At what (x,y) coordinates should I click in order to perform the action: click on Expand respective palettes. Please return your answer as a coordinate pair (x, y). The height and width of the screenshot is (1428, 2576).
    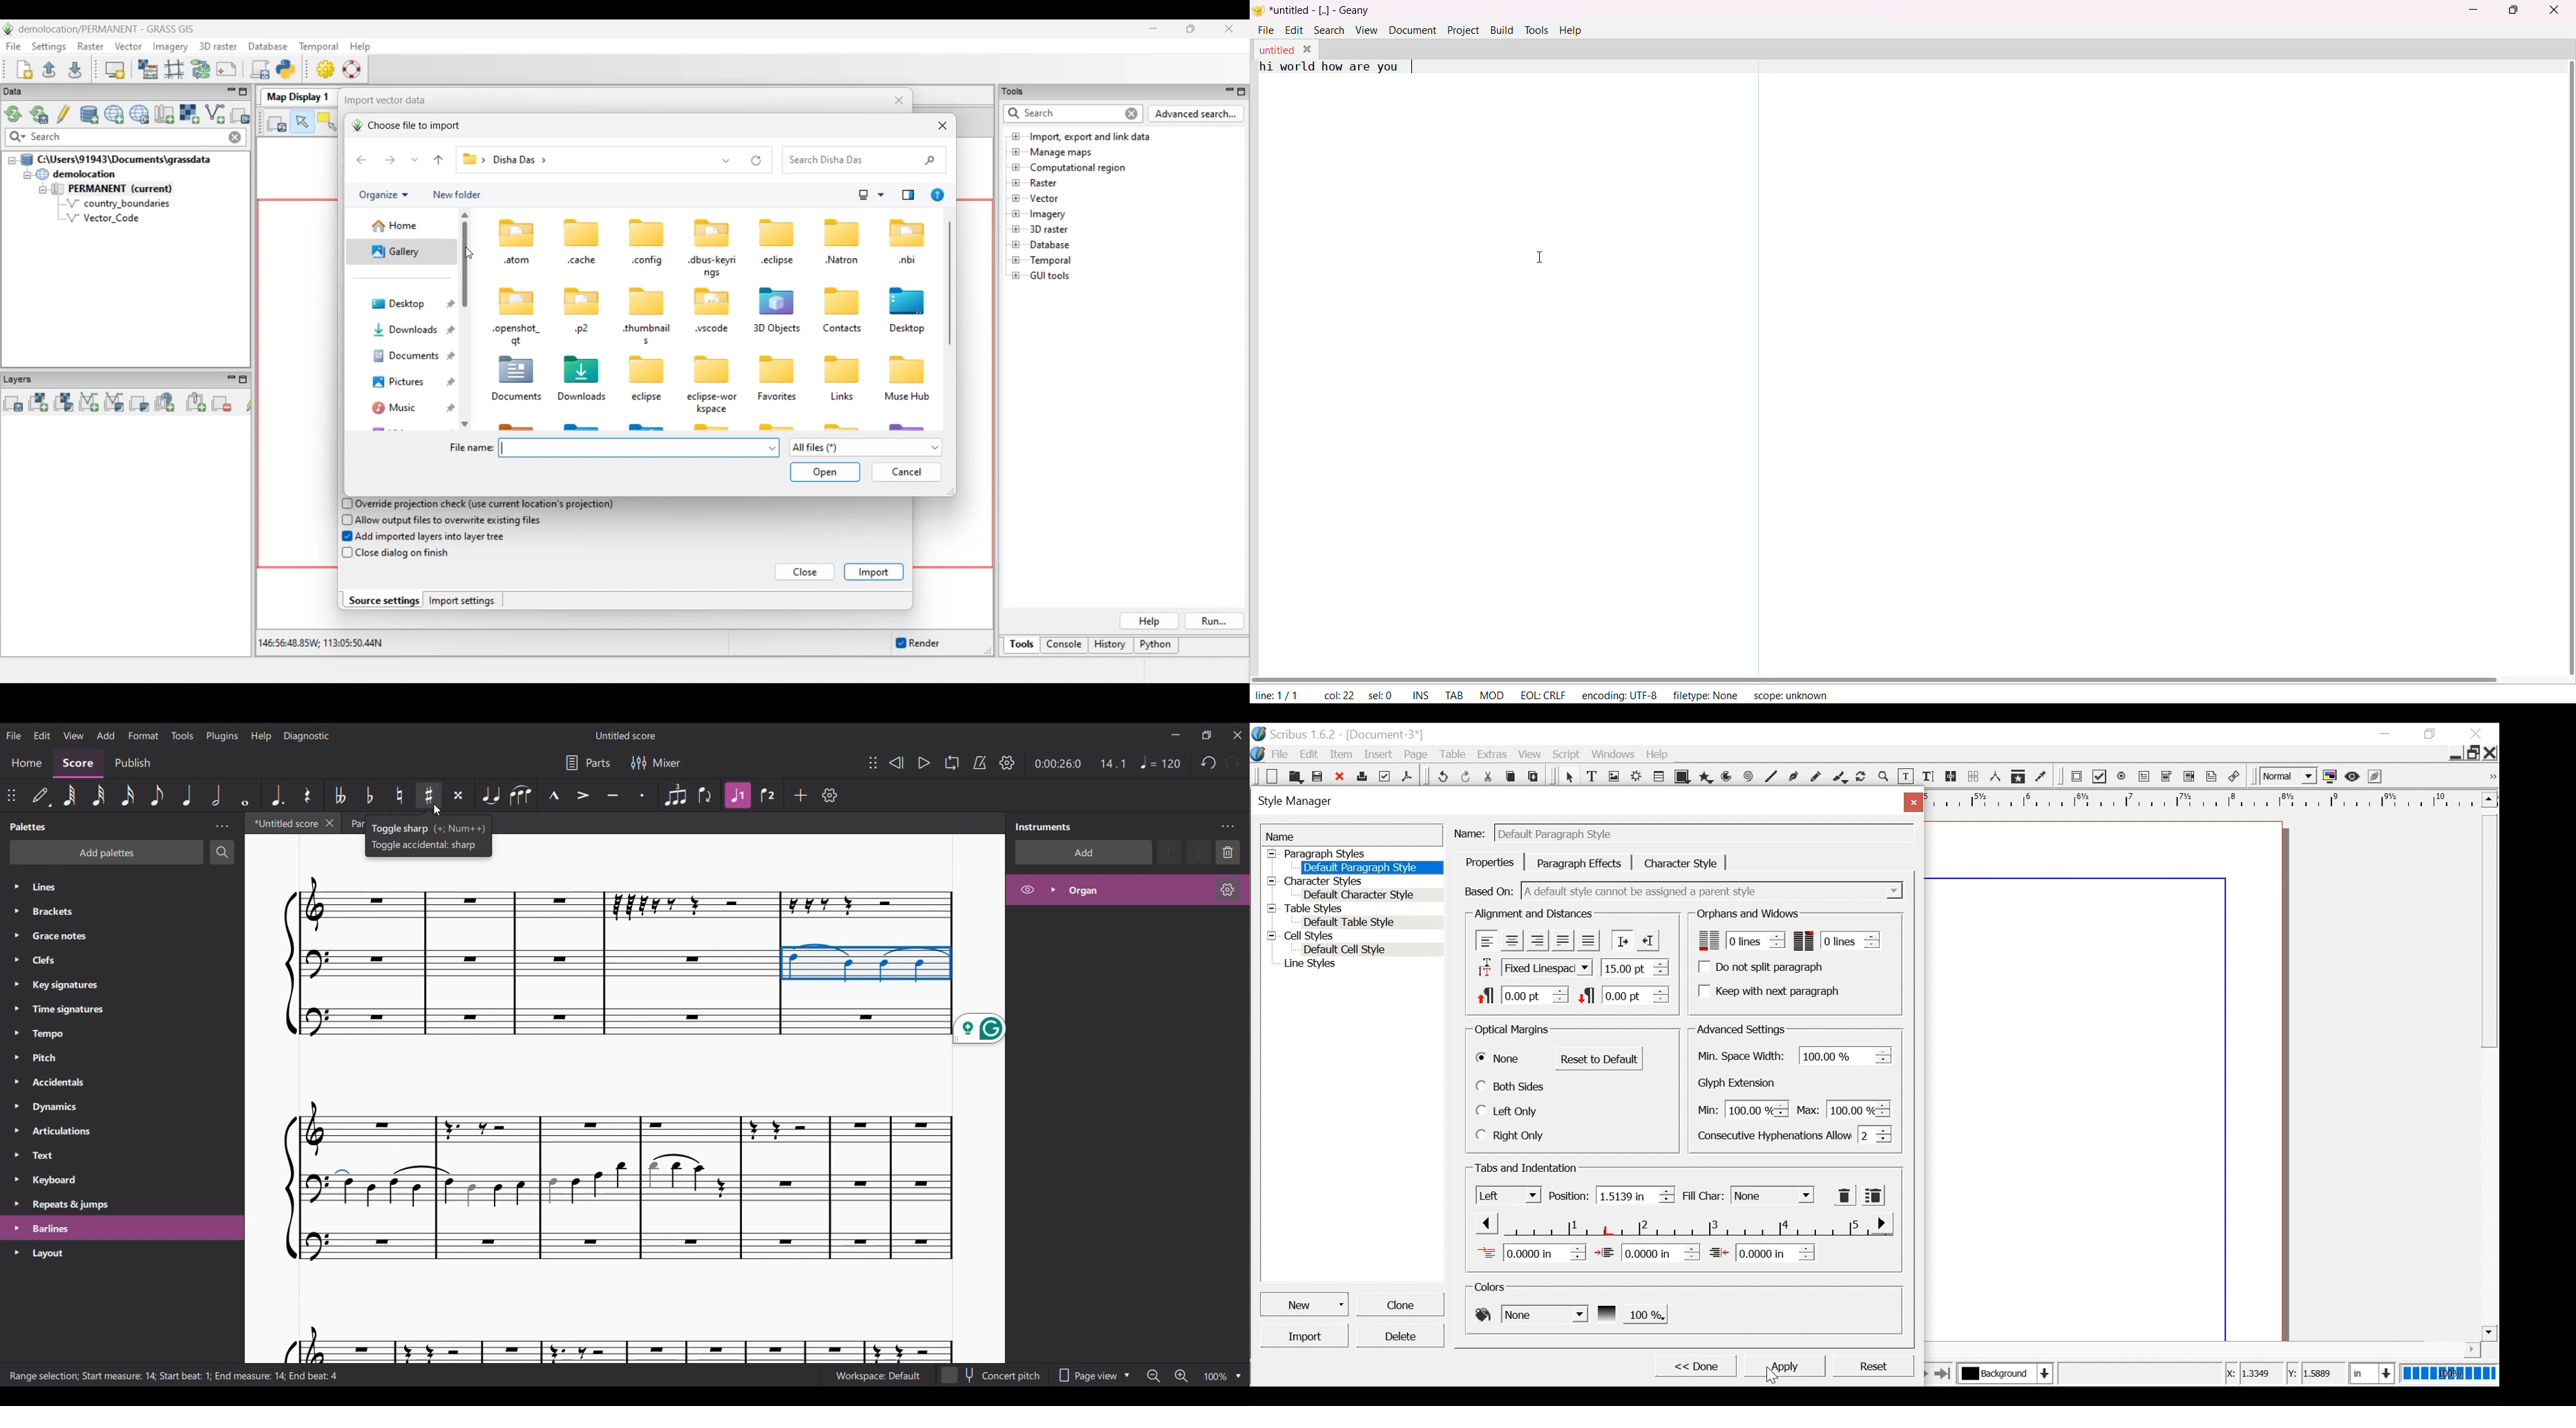
    Looking at the image, I should click on (16, 1069).